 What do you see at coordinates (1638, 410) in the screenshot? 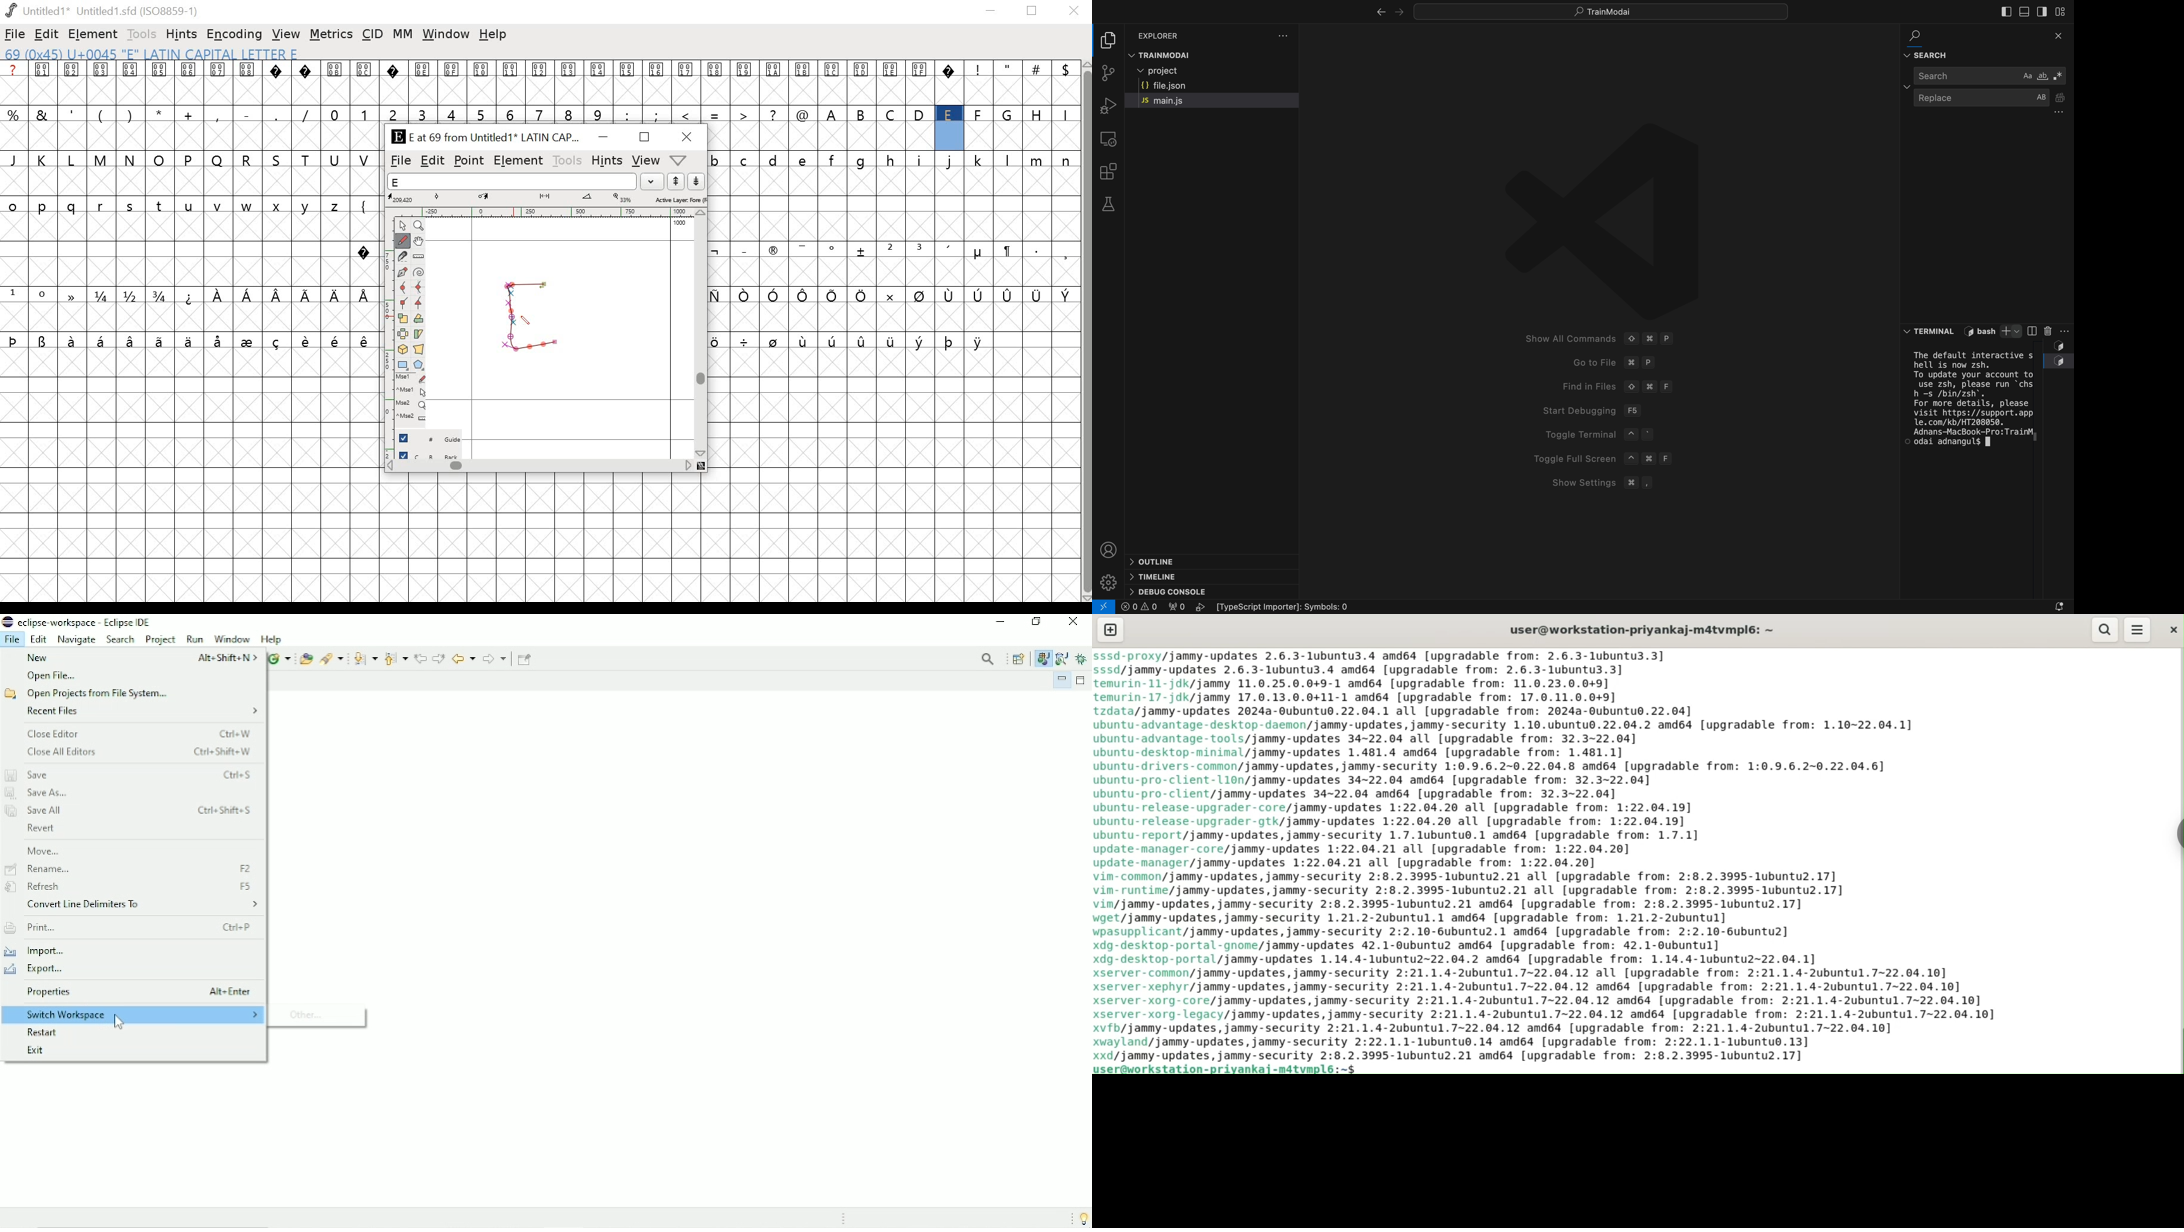
I see `Strat debugging` at bounding box center [1638, 410].